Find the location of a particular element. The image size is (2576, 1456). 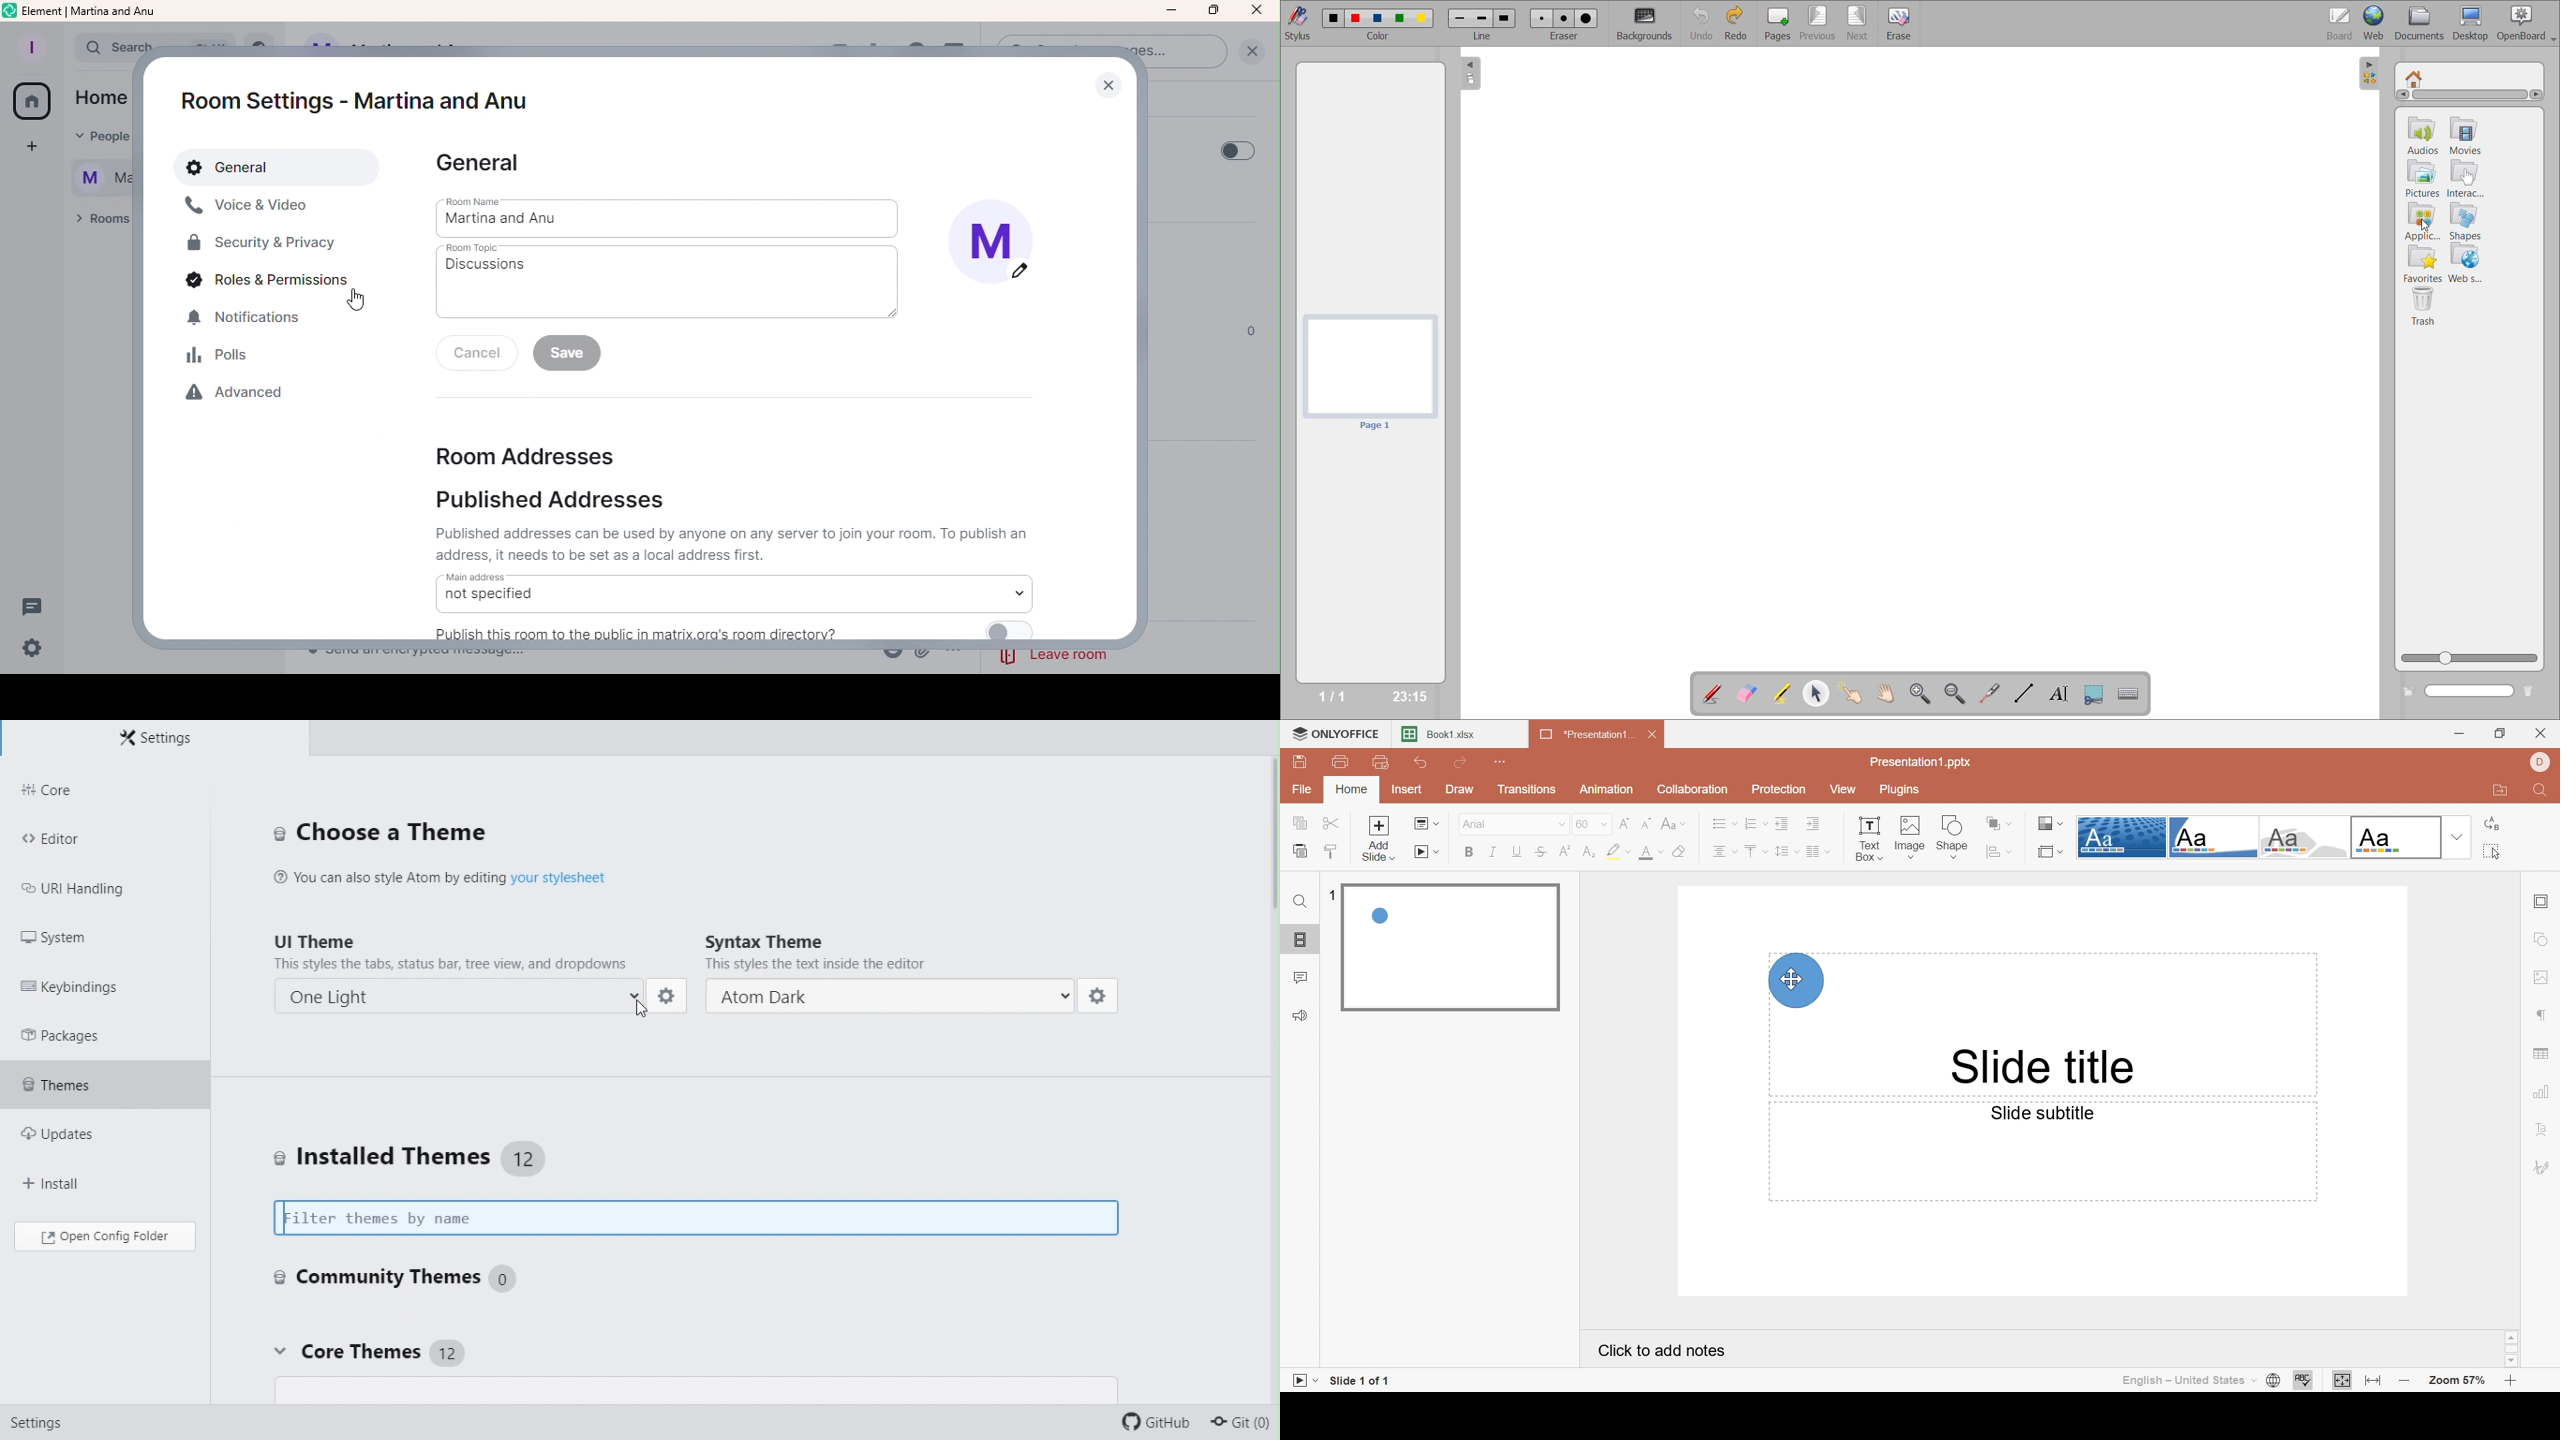

movies is located at coordinates (2474, 134).